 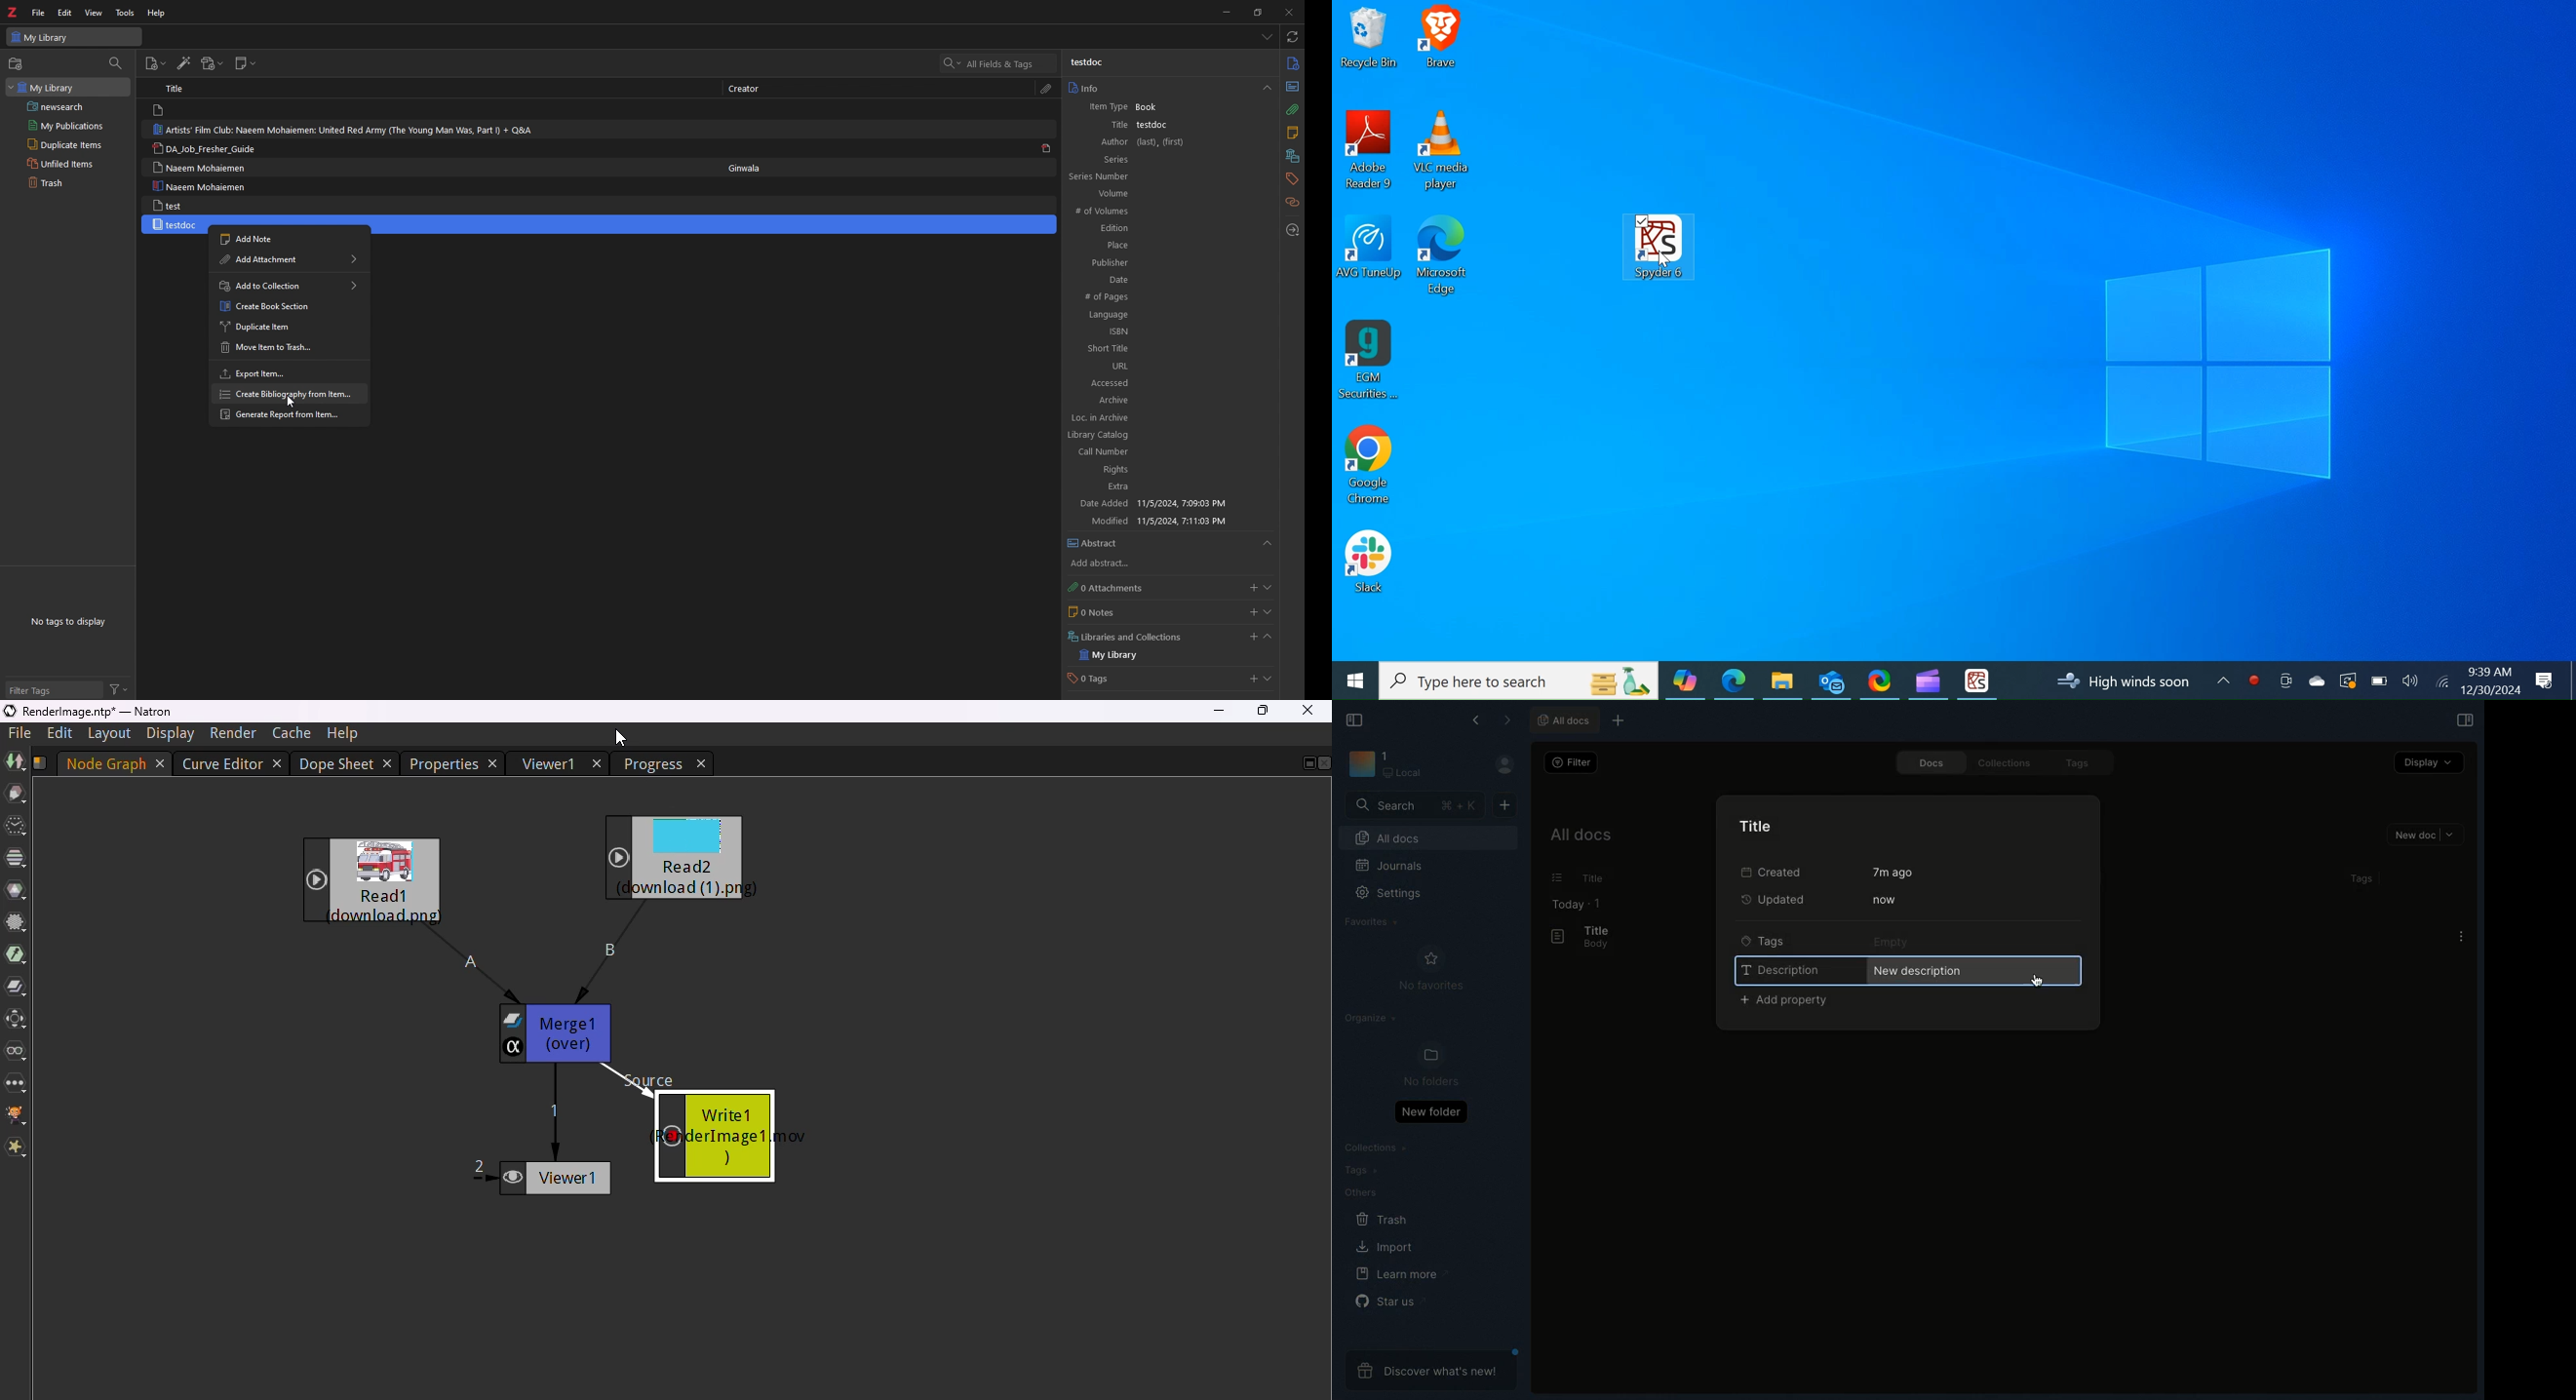 I want to click on 0 Attachments, so click(x=1119, y=587).